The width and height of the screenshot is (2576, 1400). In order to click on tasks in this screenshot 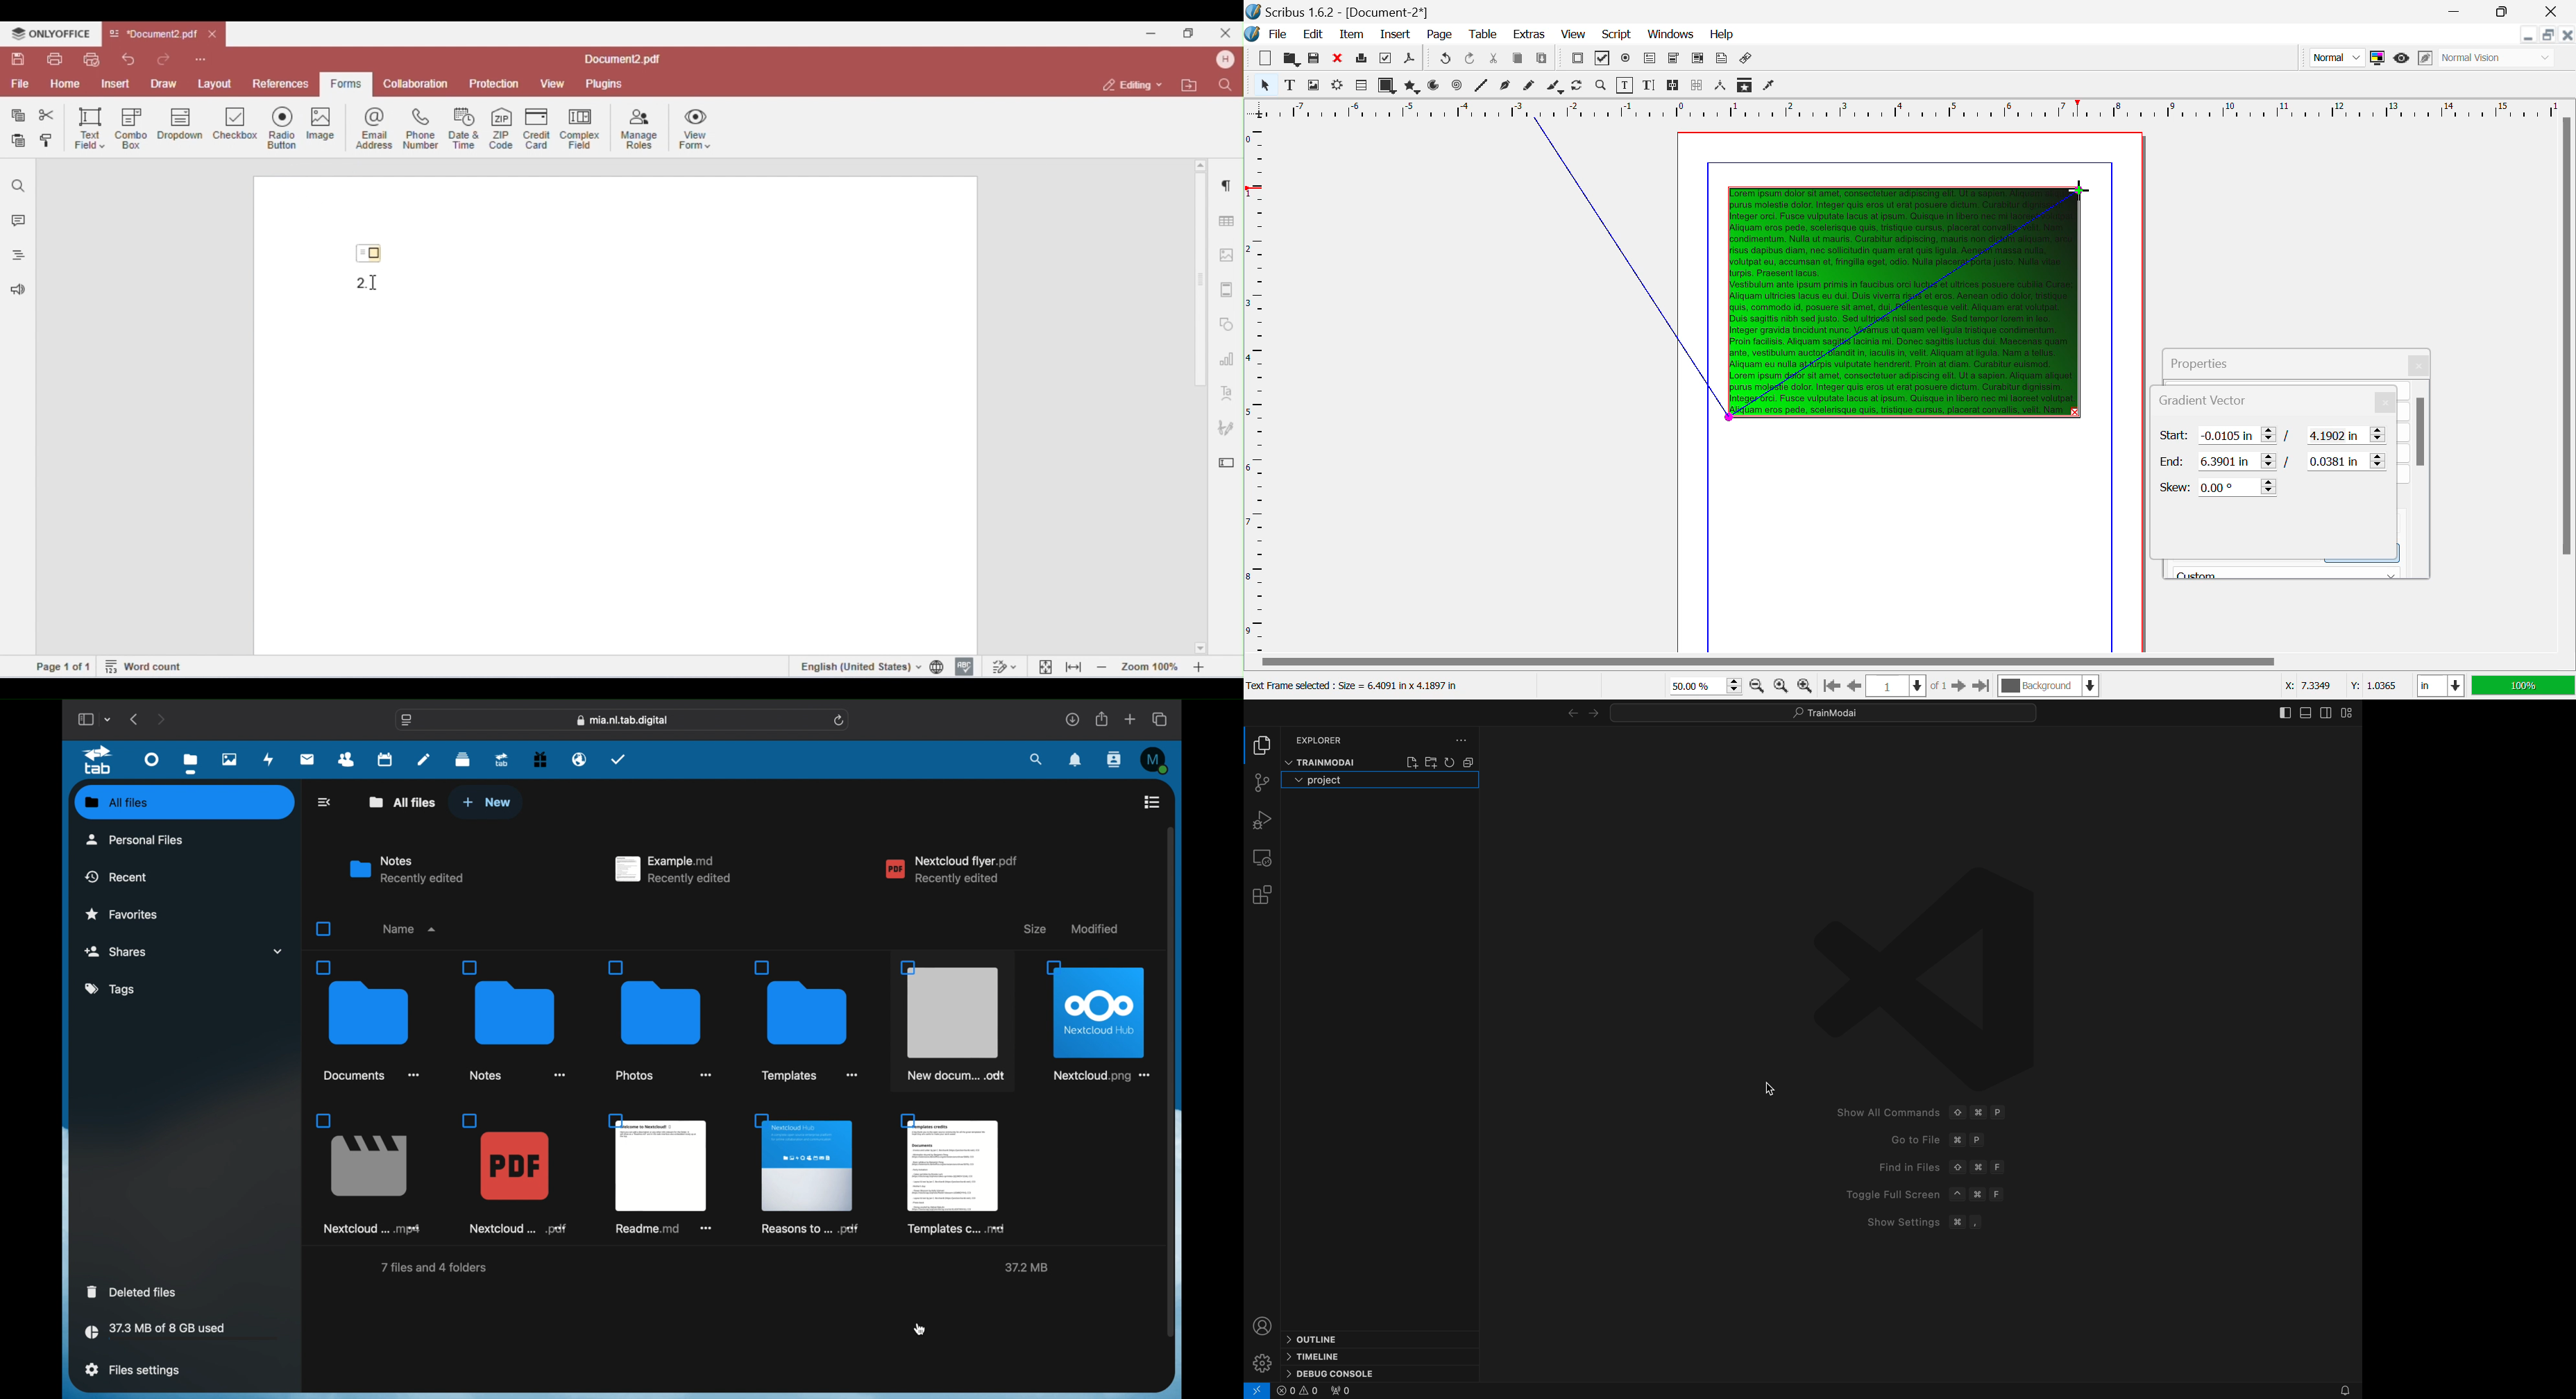, I will do `click(619, 759)`.